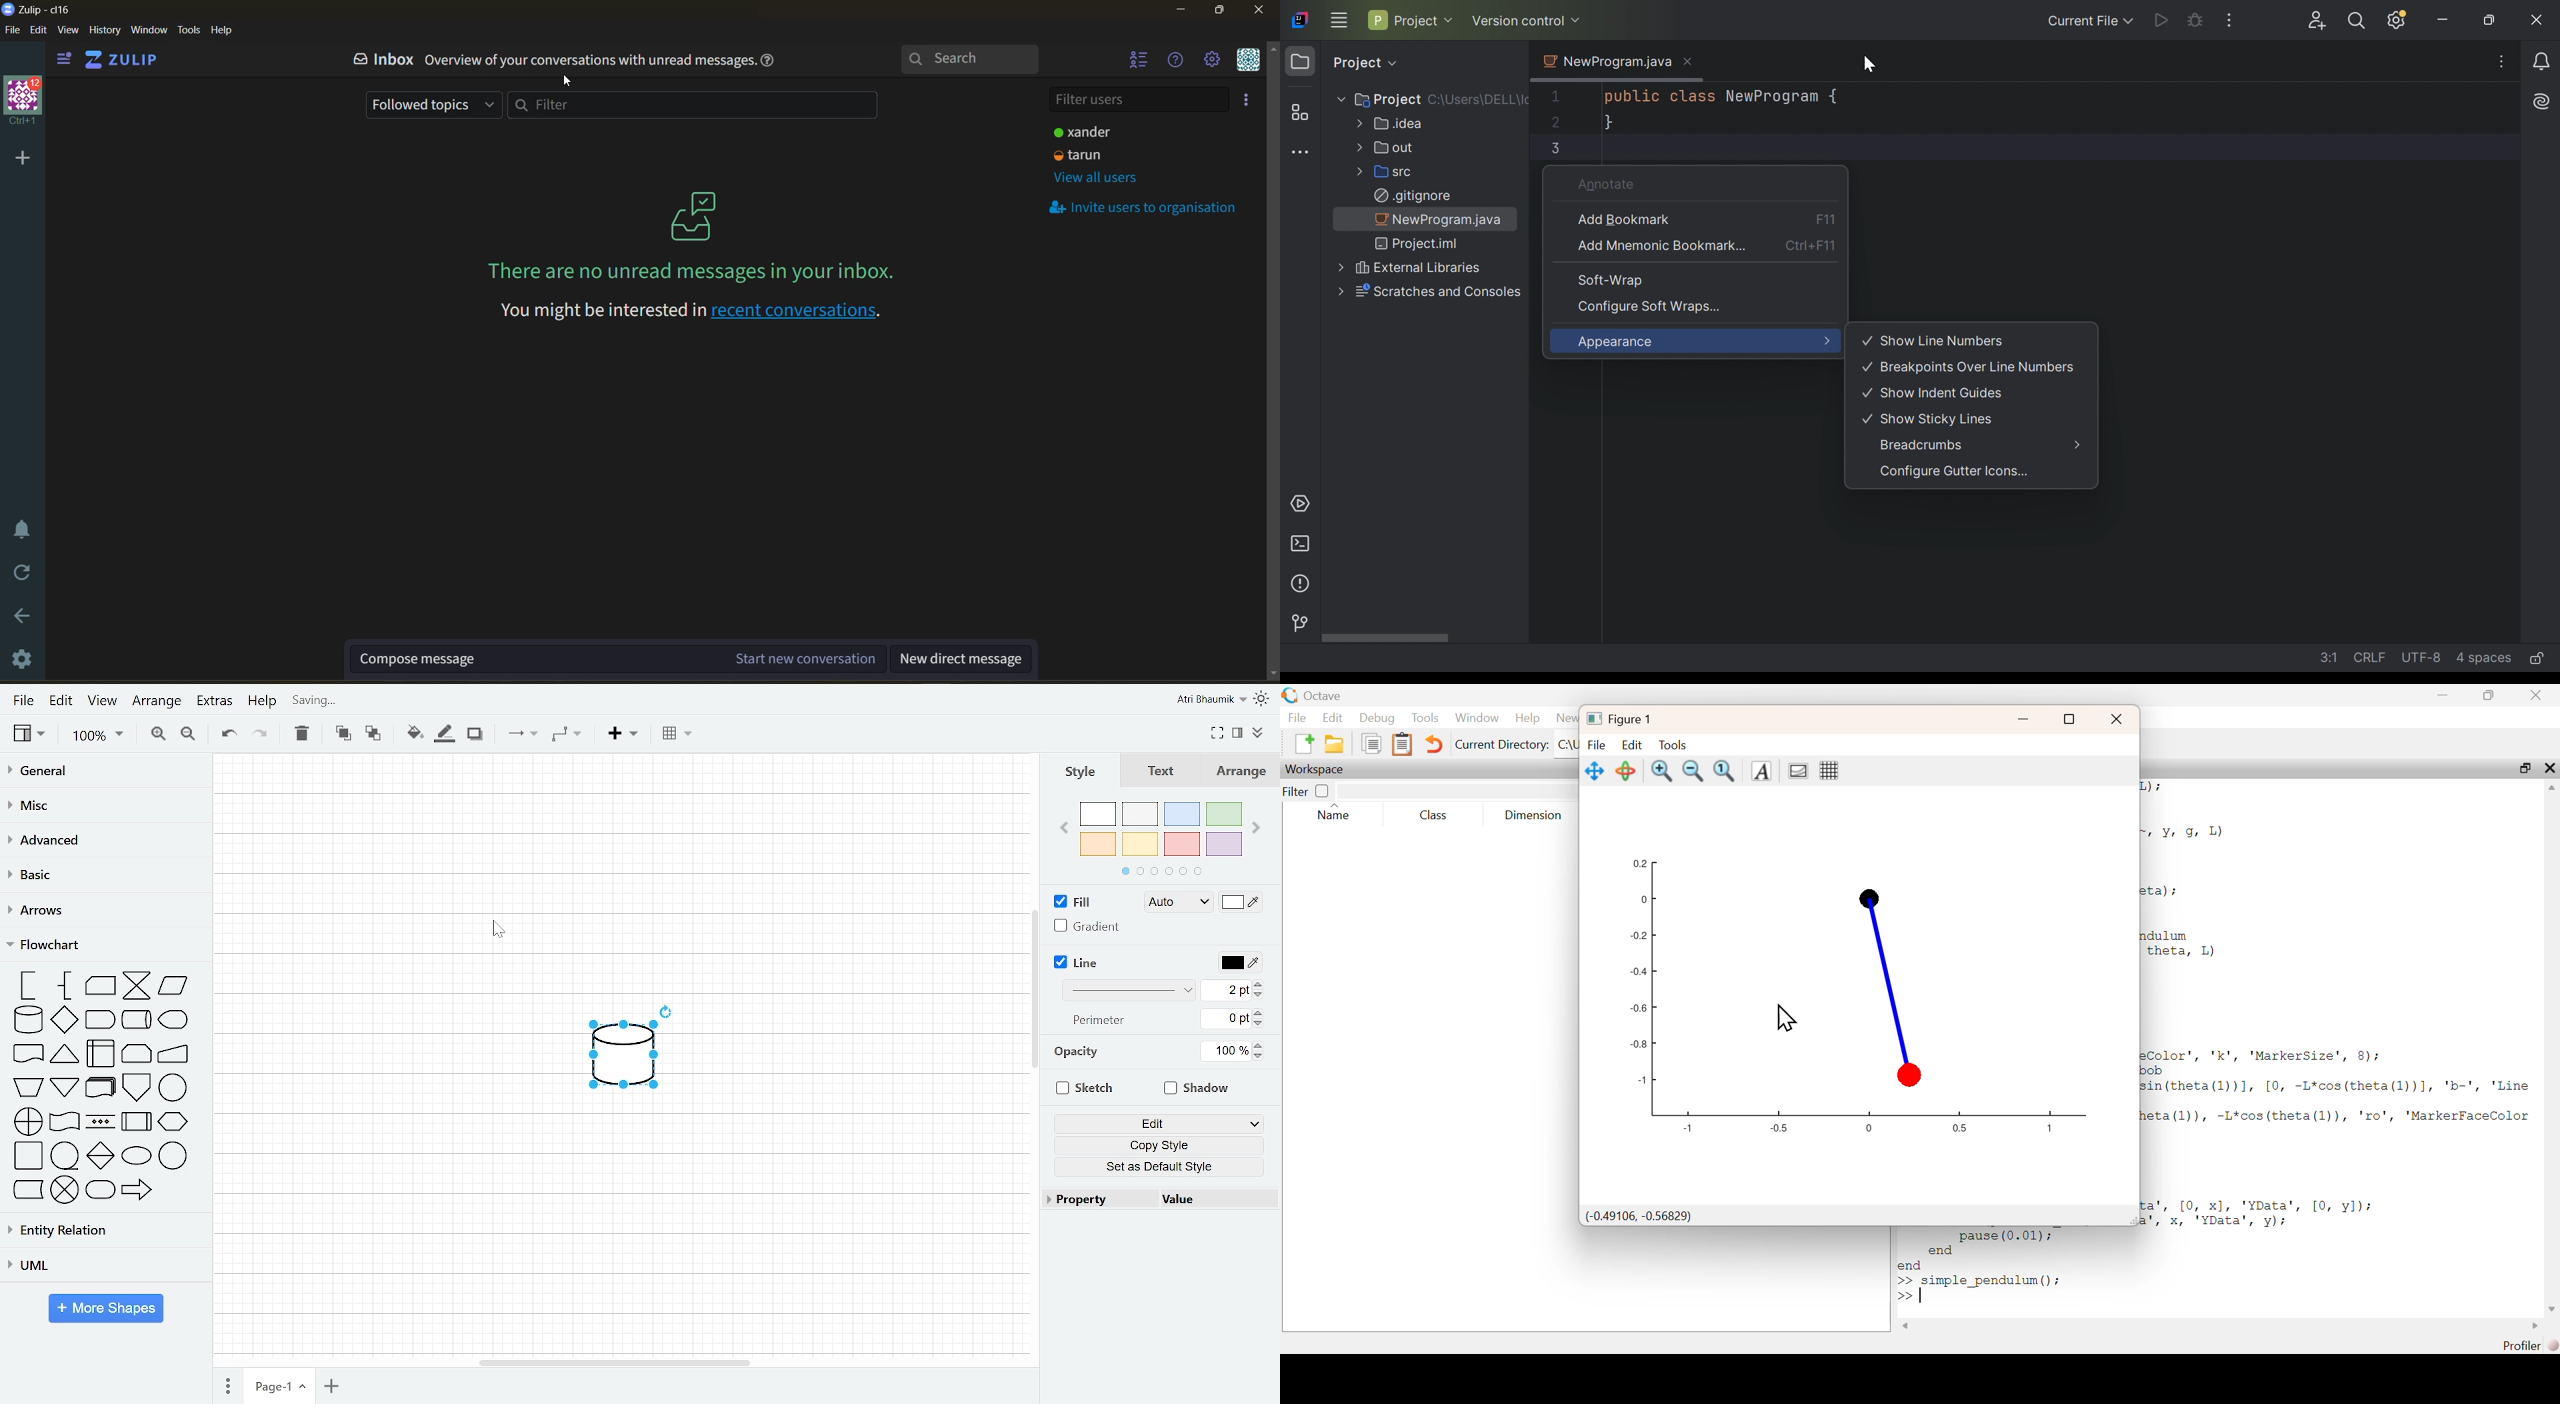 The height and width of the screenshot is (1428, 2576). Describe the element at coordinates (102, 912) in the screenshot. I see `Arrows` at that location.